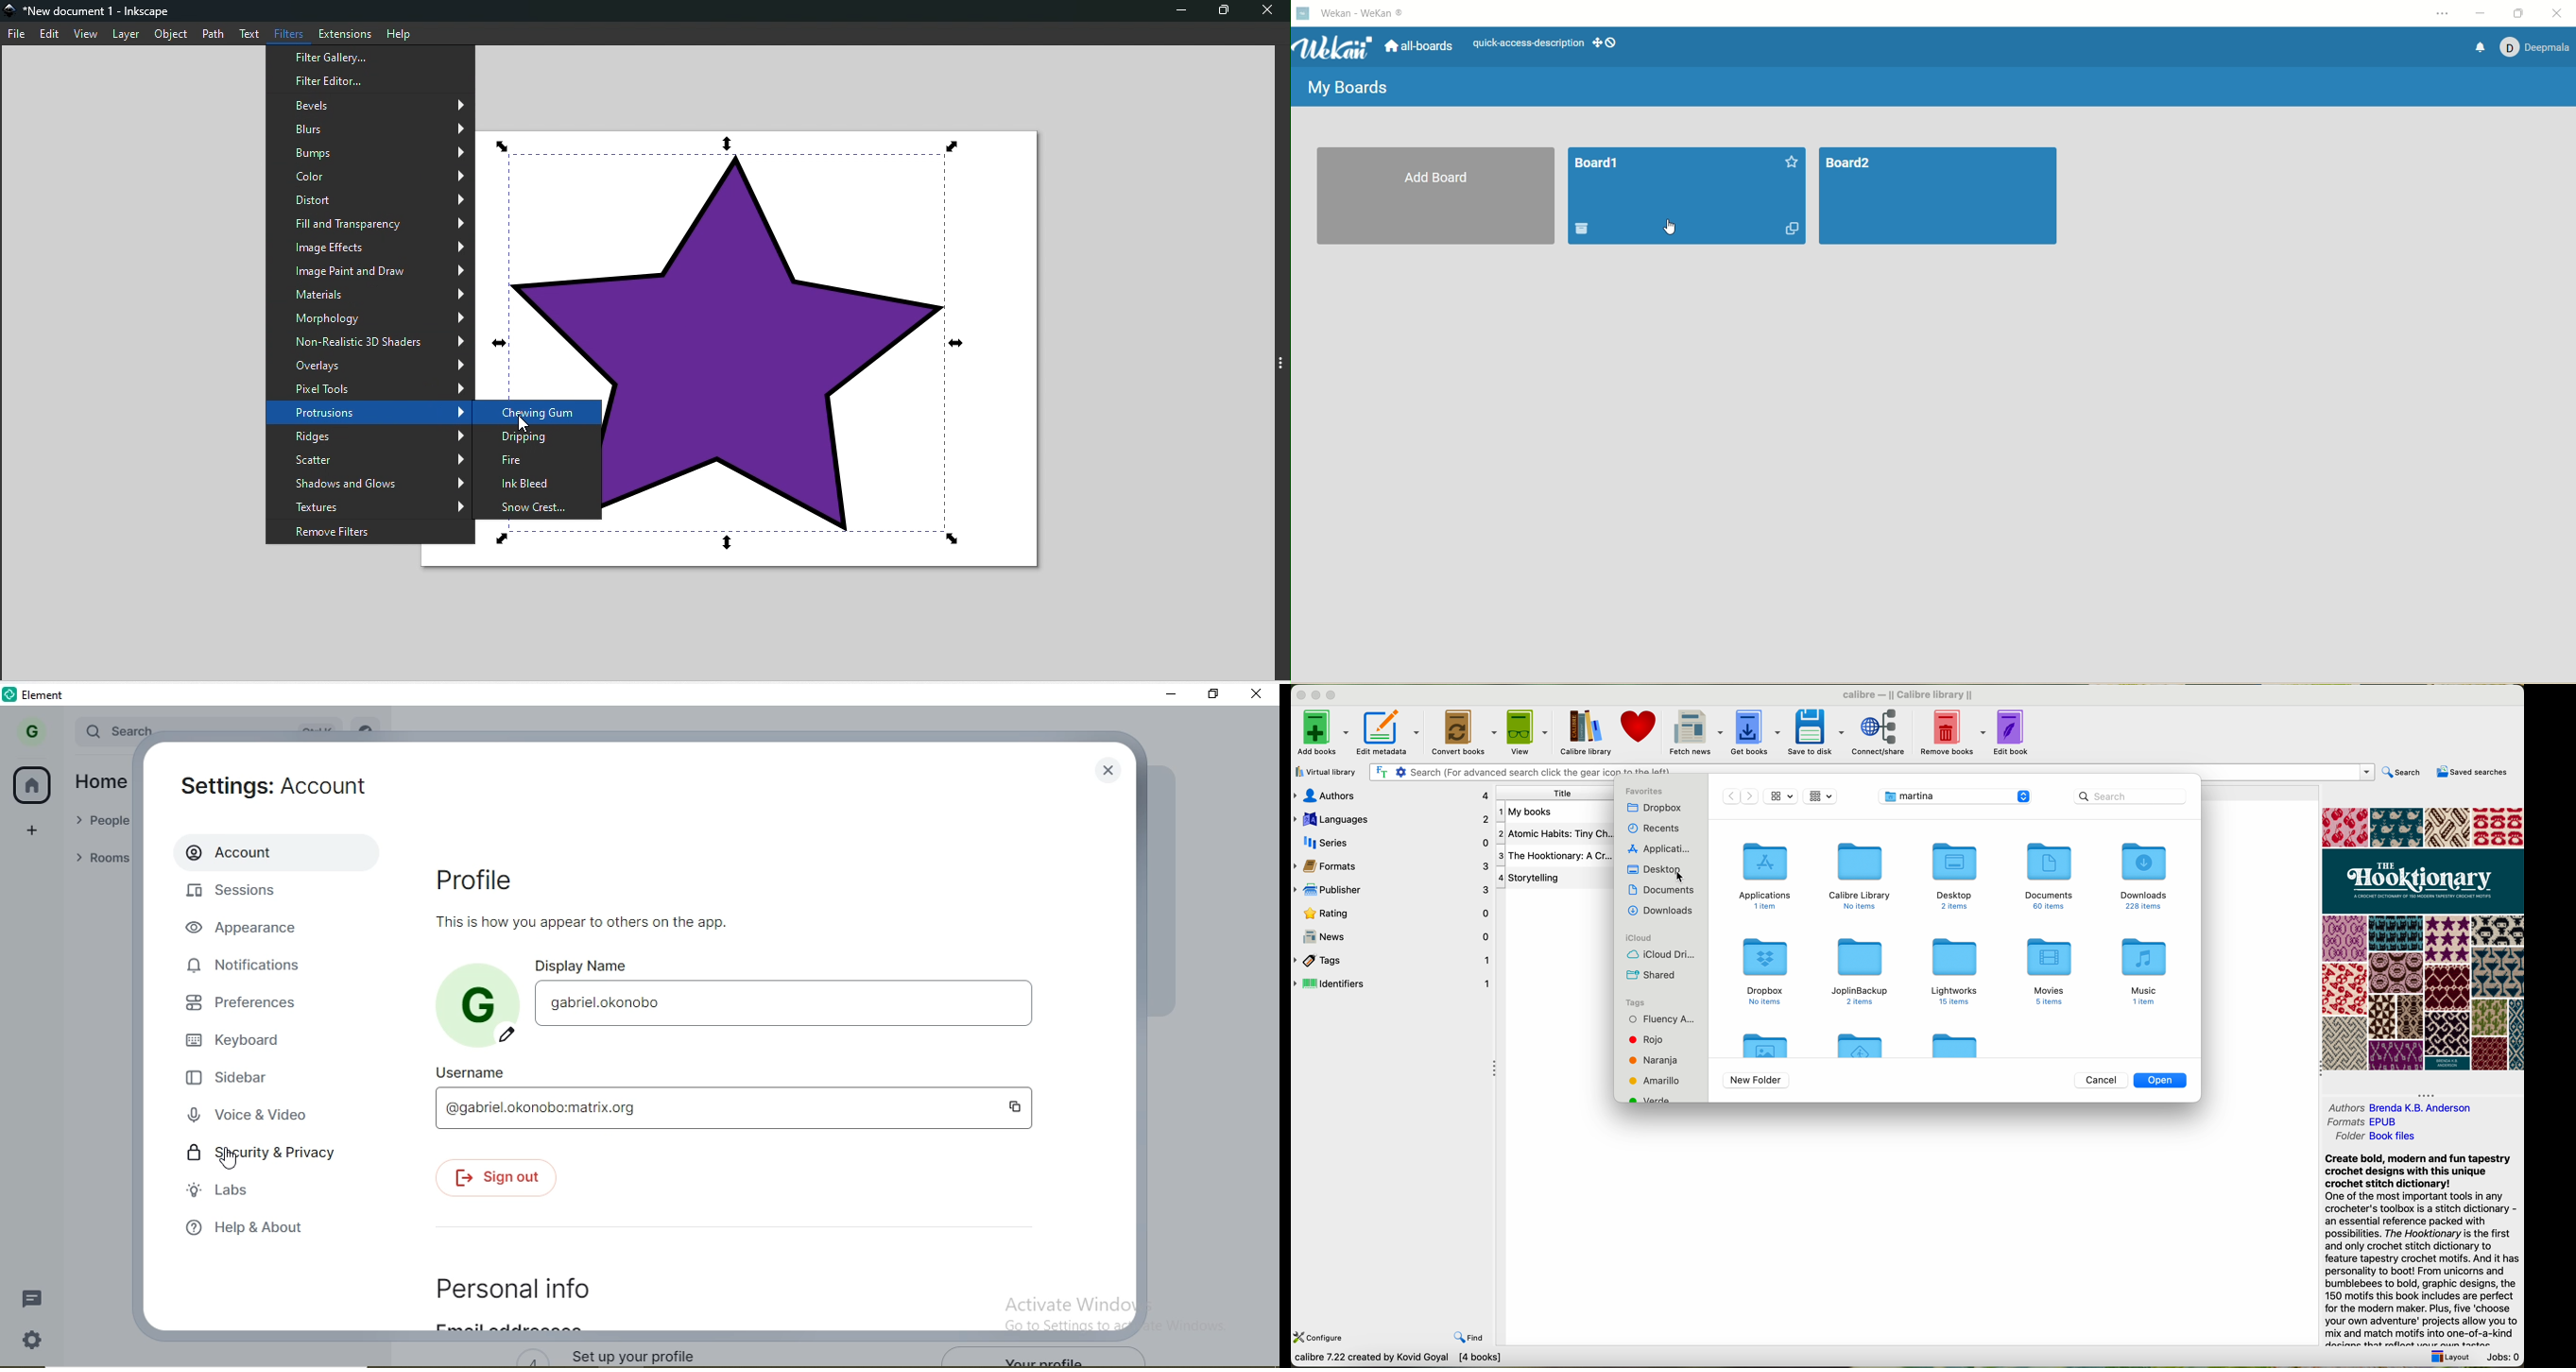  What do you see at coordinates (34, 786) in the screenshot?
I see `home` at bounding box center [34, 786].